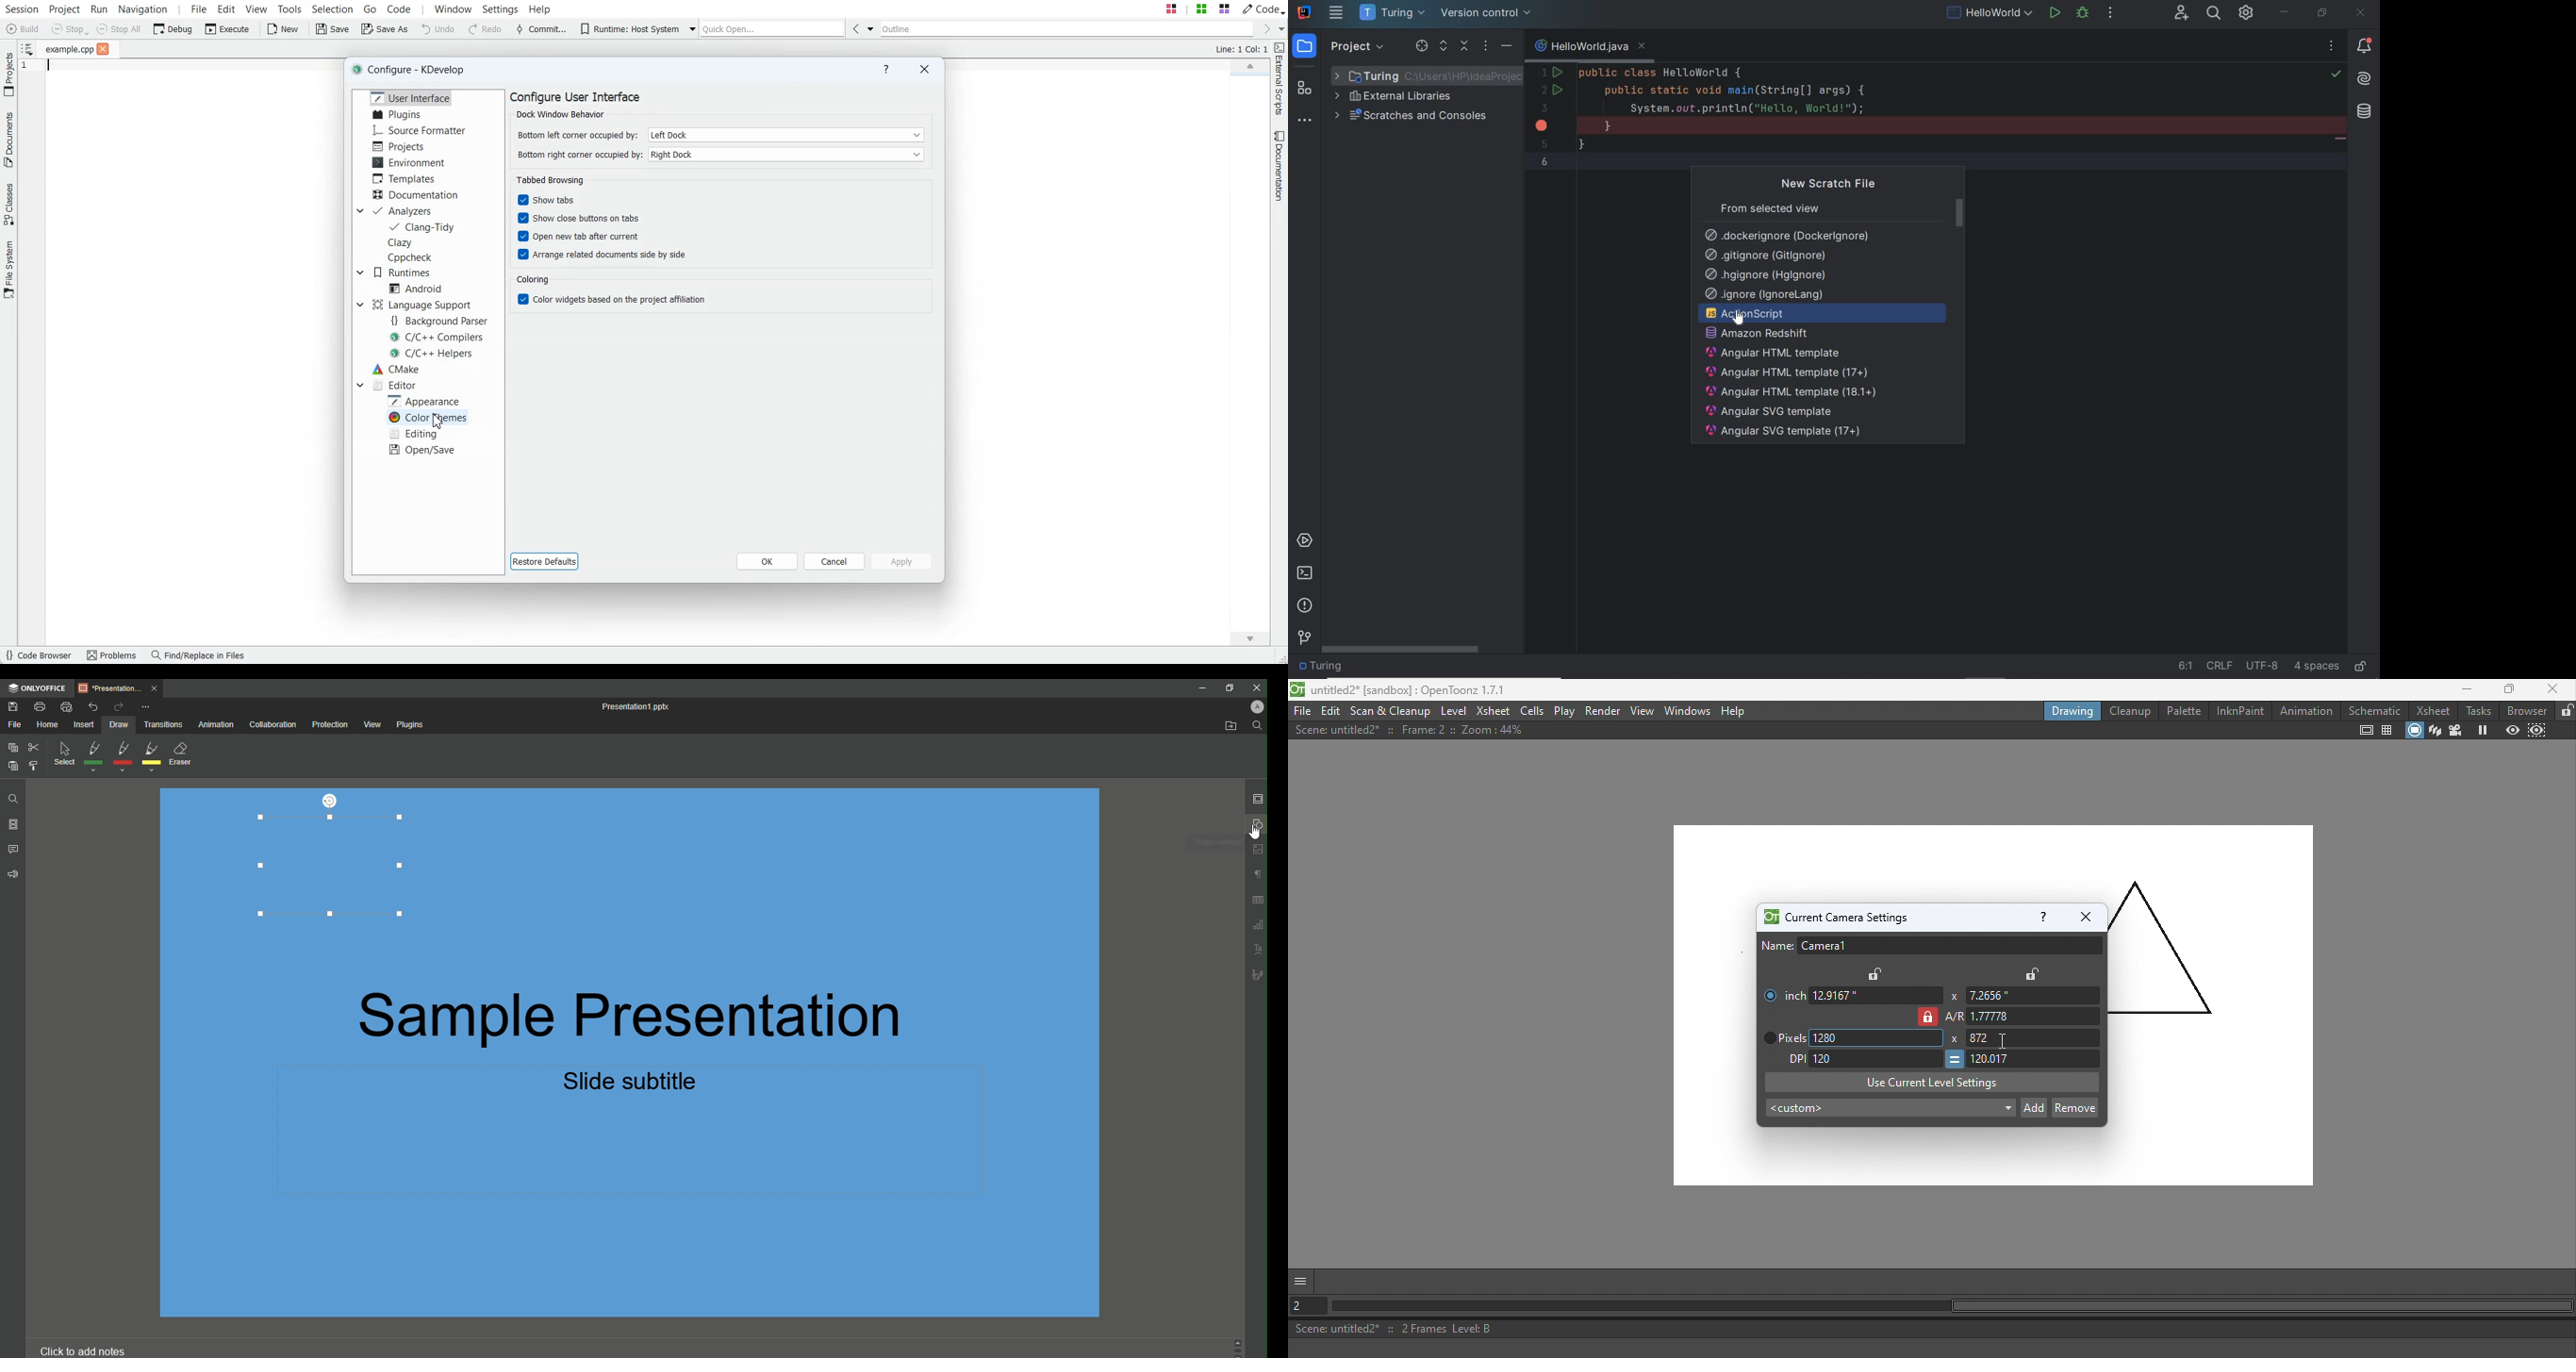 The width and height of the screenshot is (2576, 1372). What do you see at coordinates (667, 1048) in the screenshot?
I see `Presentation Text` at bounding box center [667, 1048].